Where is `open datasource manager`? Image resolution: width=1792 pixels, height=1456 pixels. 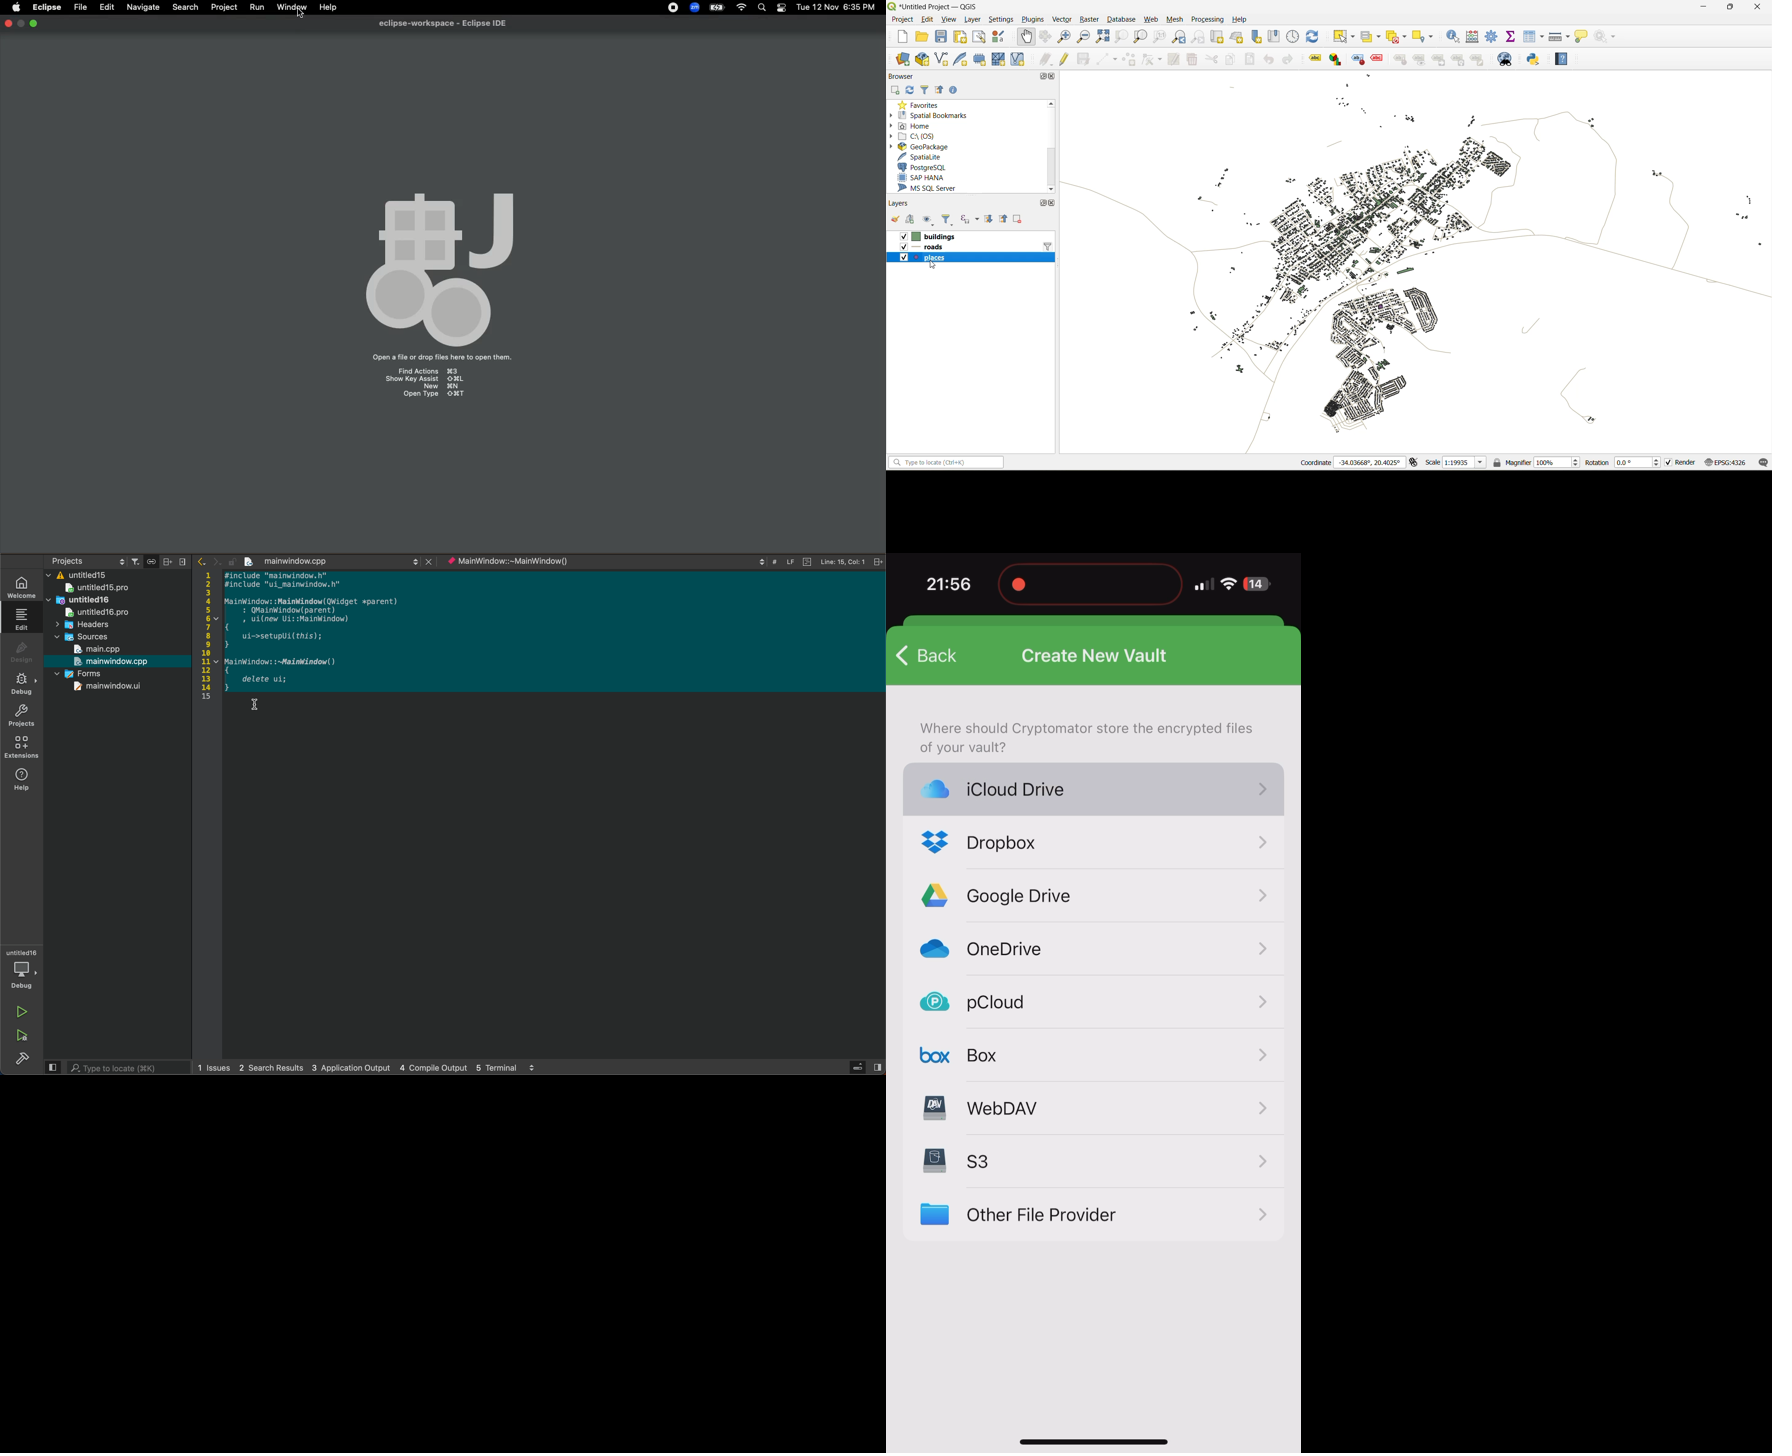
open datasource manager is located at coordinates (900, 57).